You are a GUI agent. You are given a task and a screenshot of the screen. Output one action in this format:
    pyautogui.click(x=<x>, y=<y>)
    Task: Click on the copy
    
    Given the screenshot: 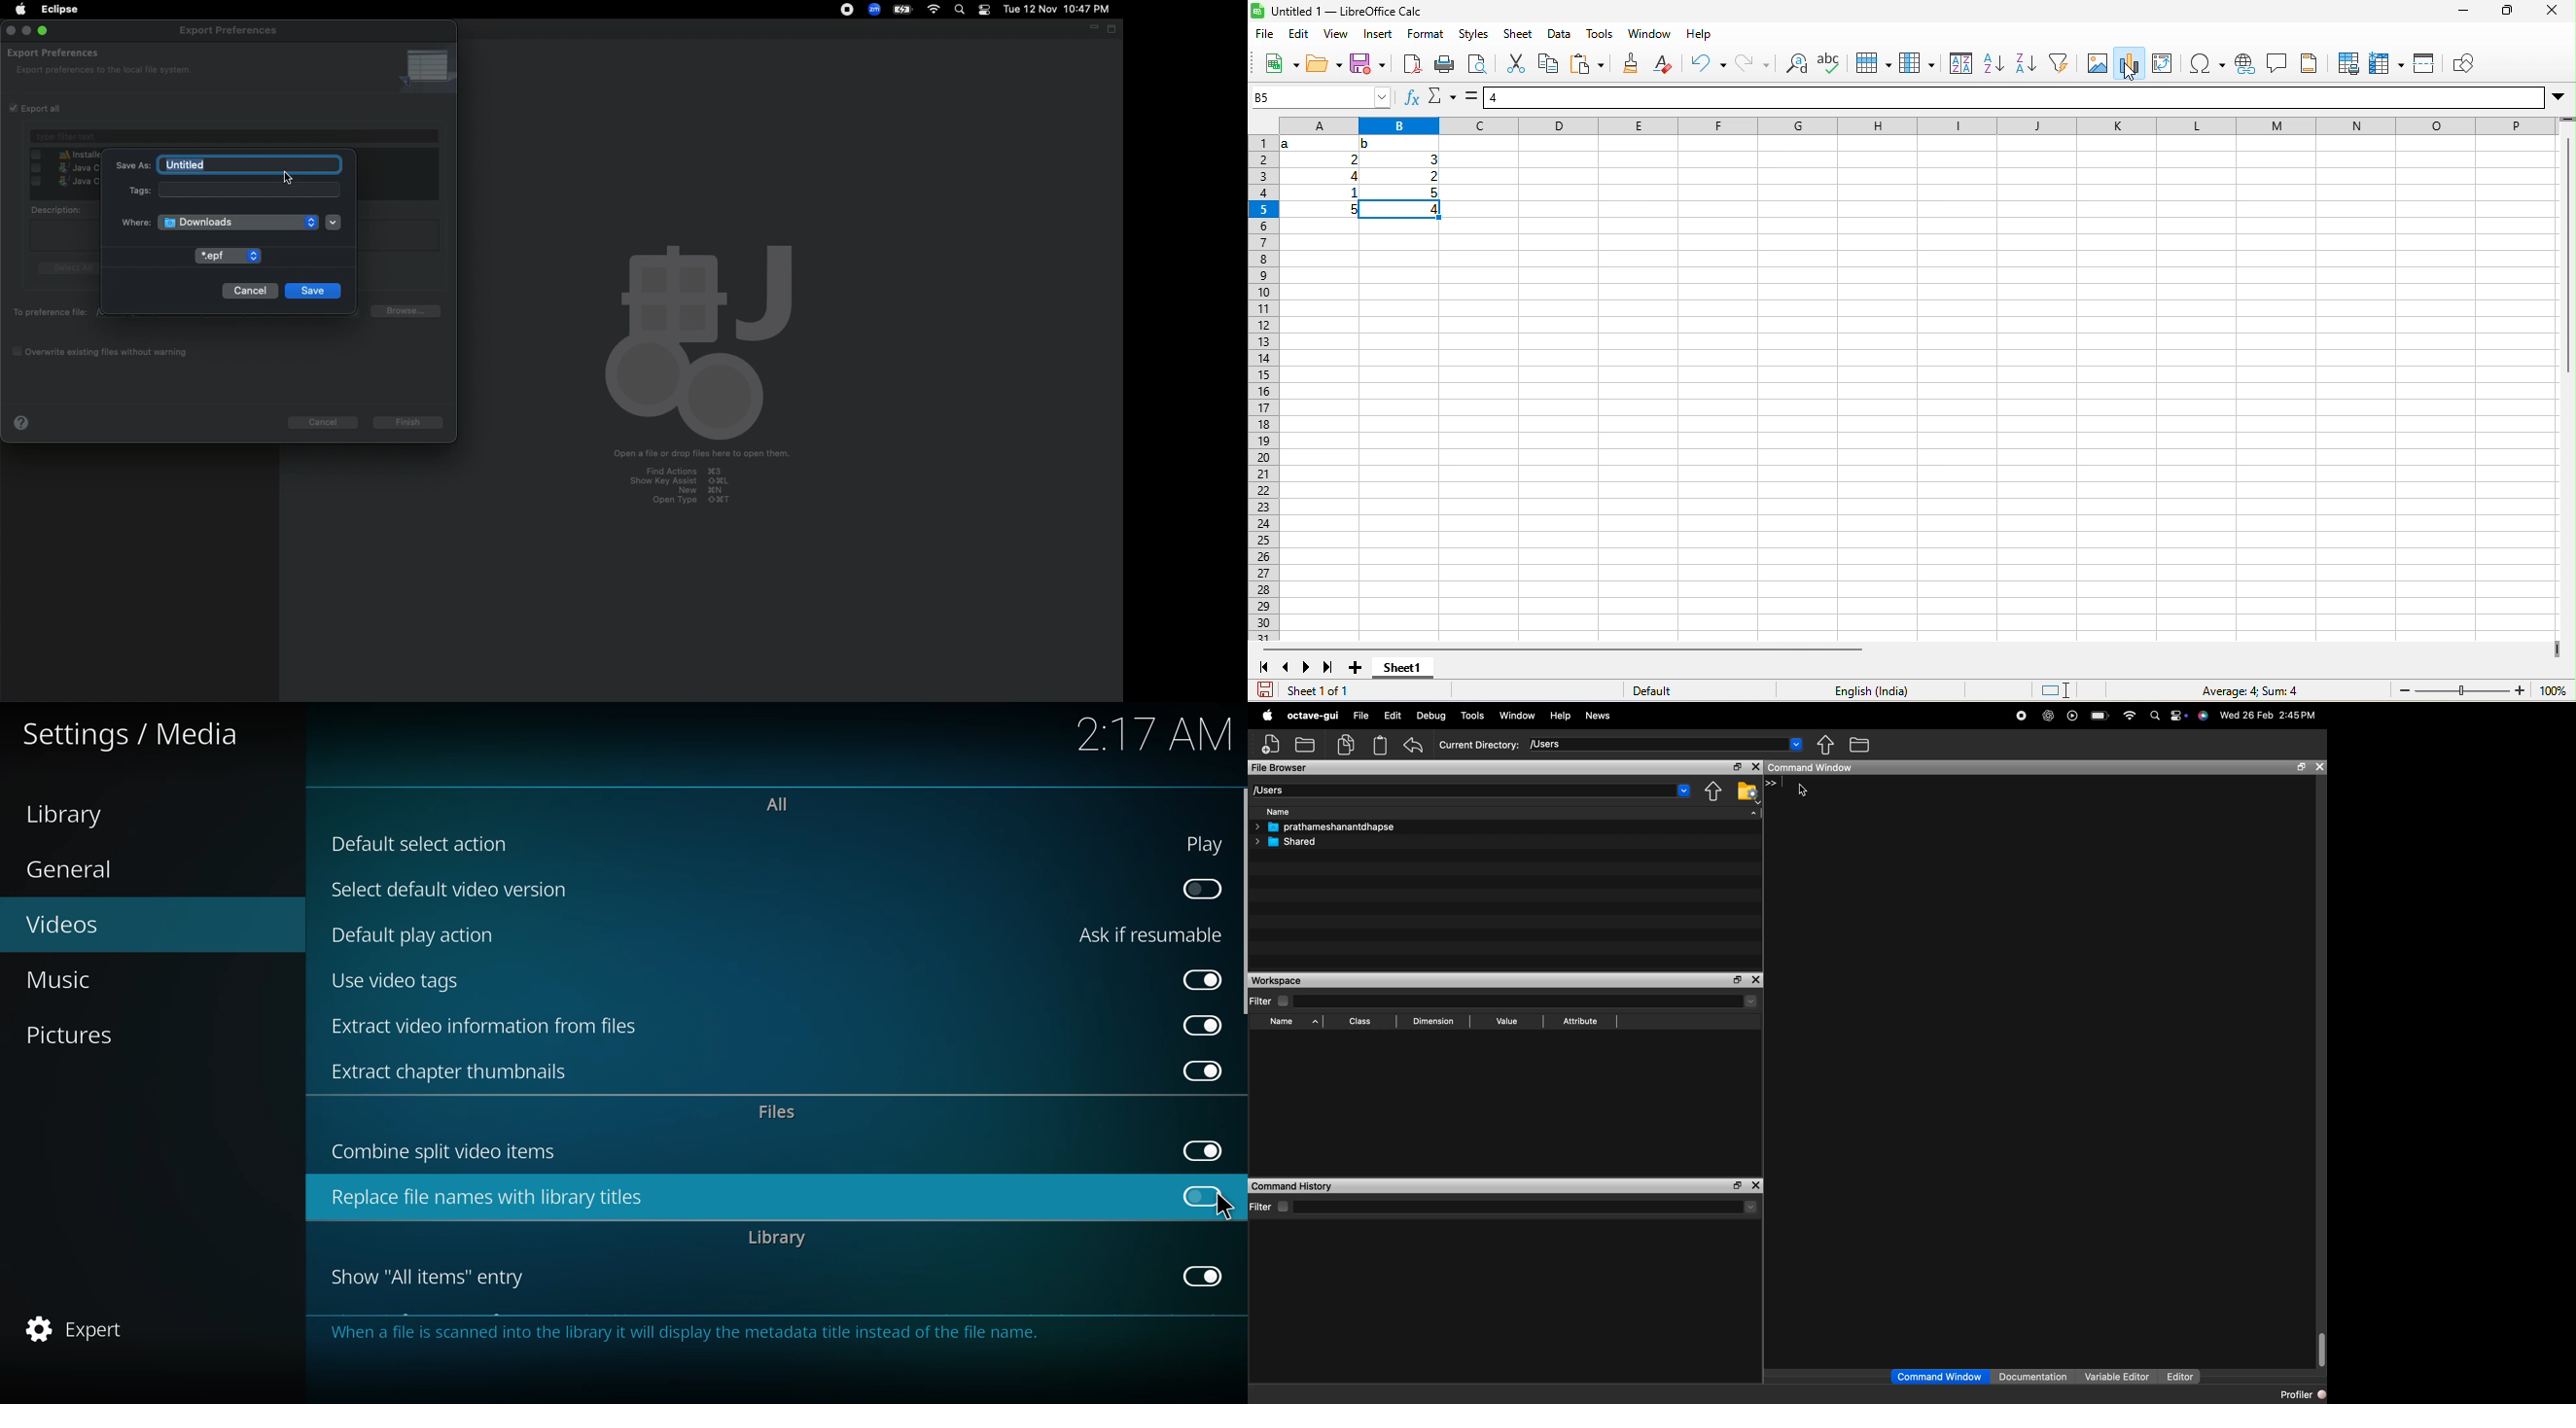 What is the action you would take?
    pyautogui.click(x=1346, y=744)
    